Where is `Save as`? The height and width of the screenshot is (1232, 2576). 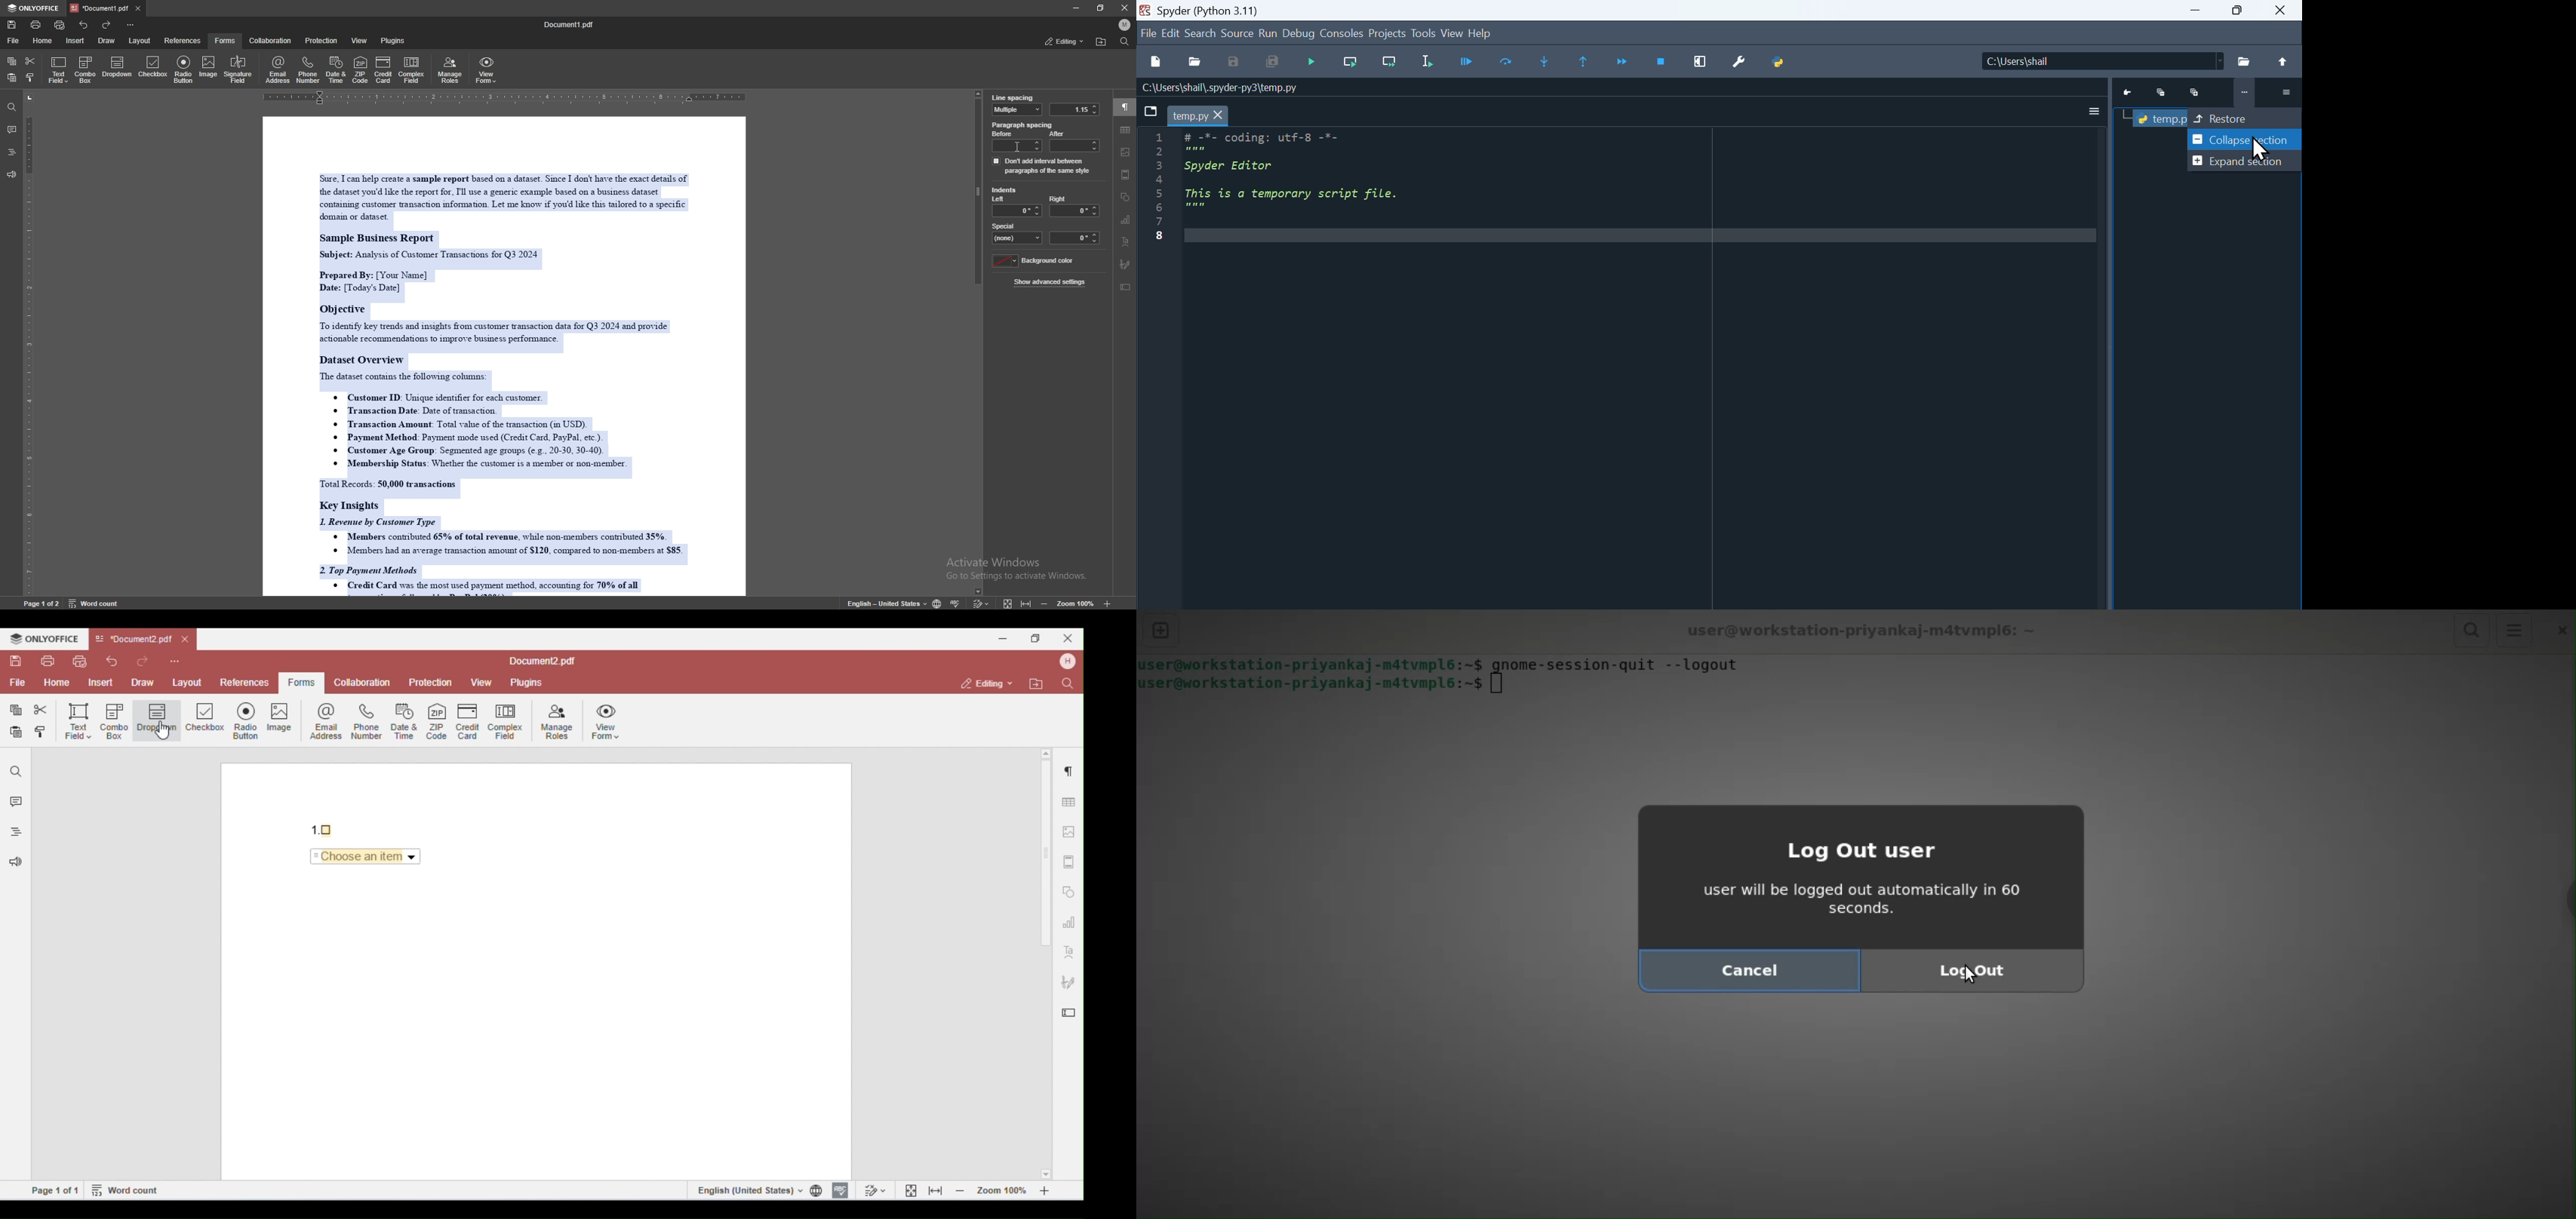
Save as is located at coordinates (1233, 63).